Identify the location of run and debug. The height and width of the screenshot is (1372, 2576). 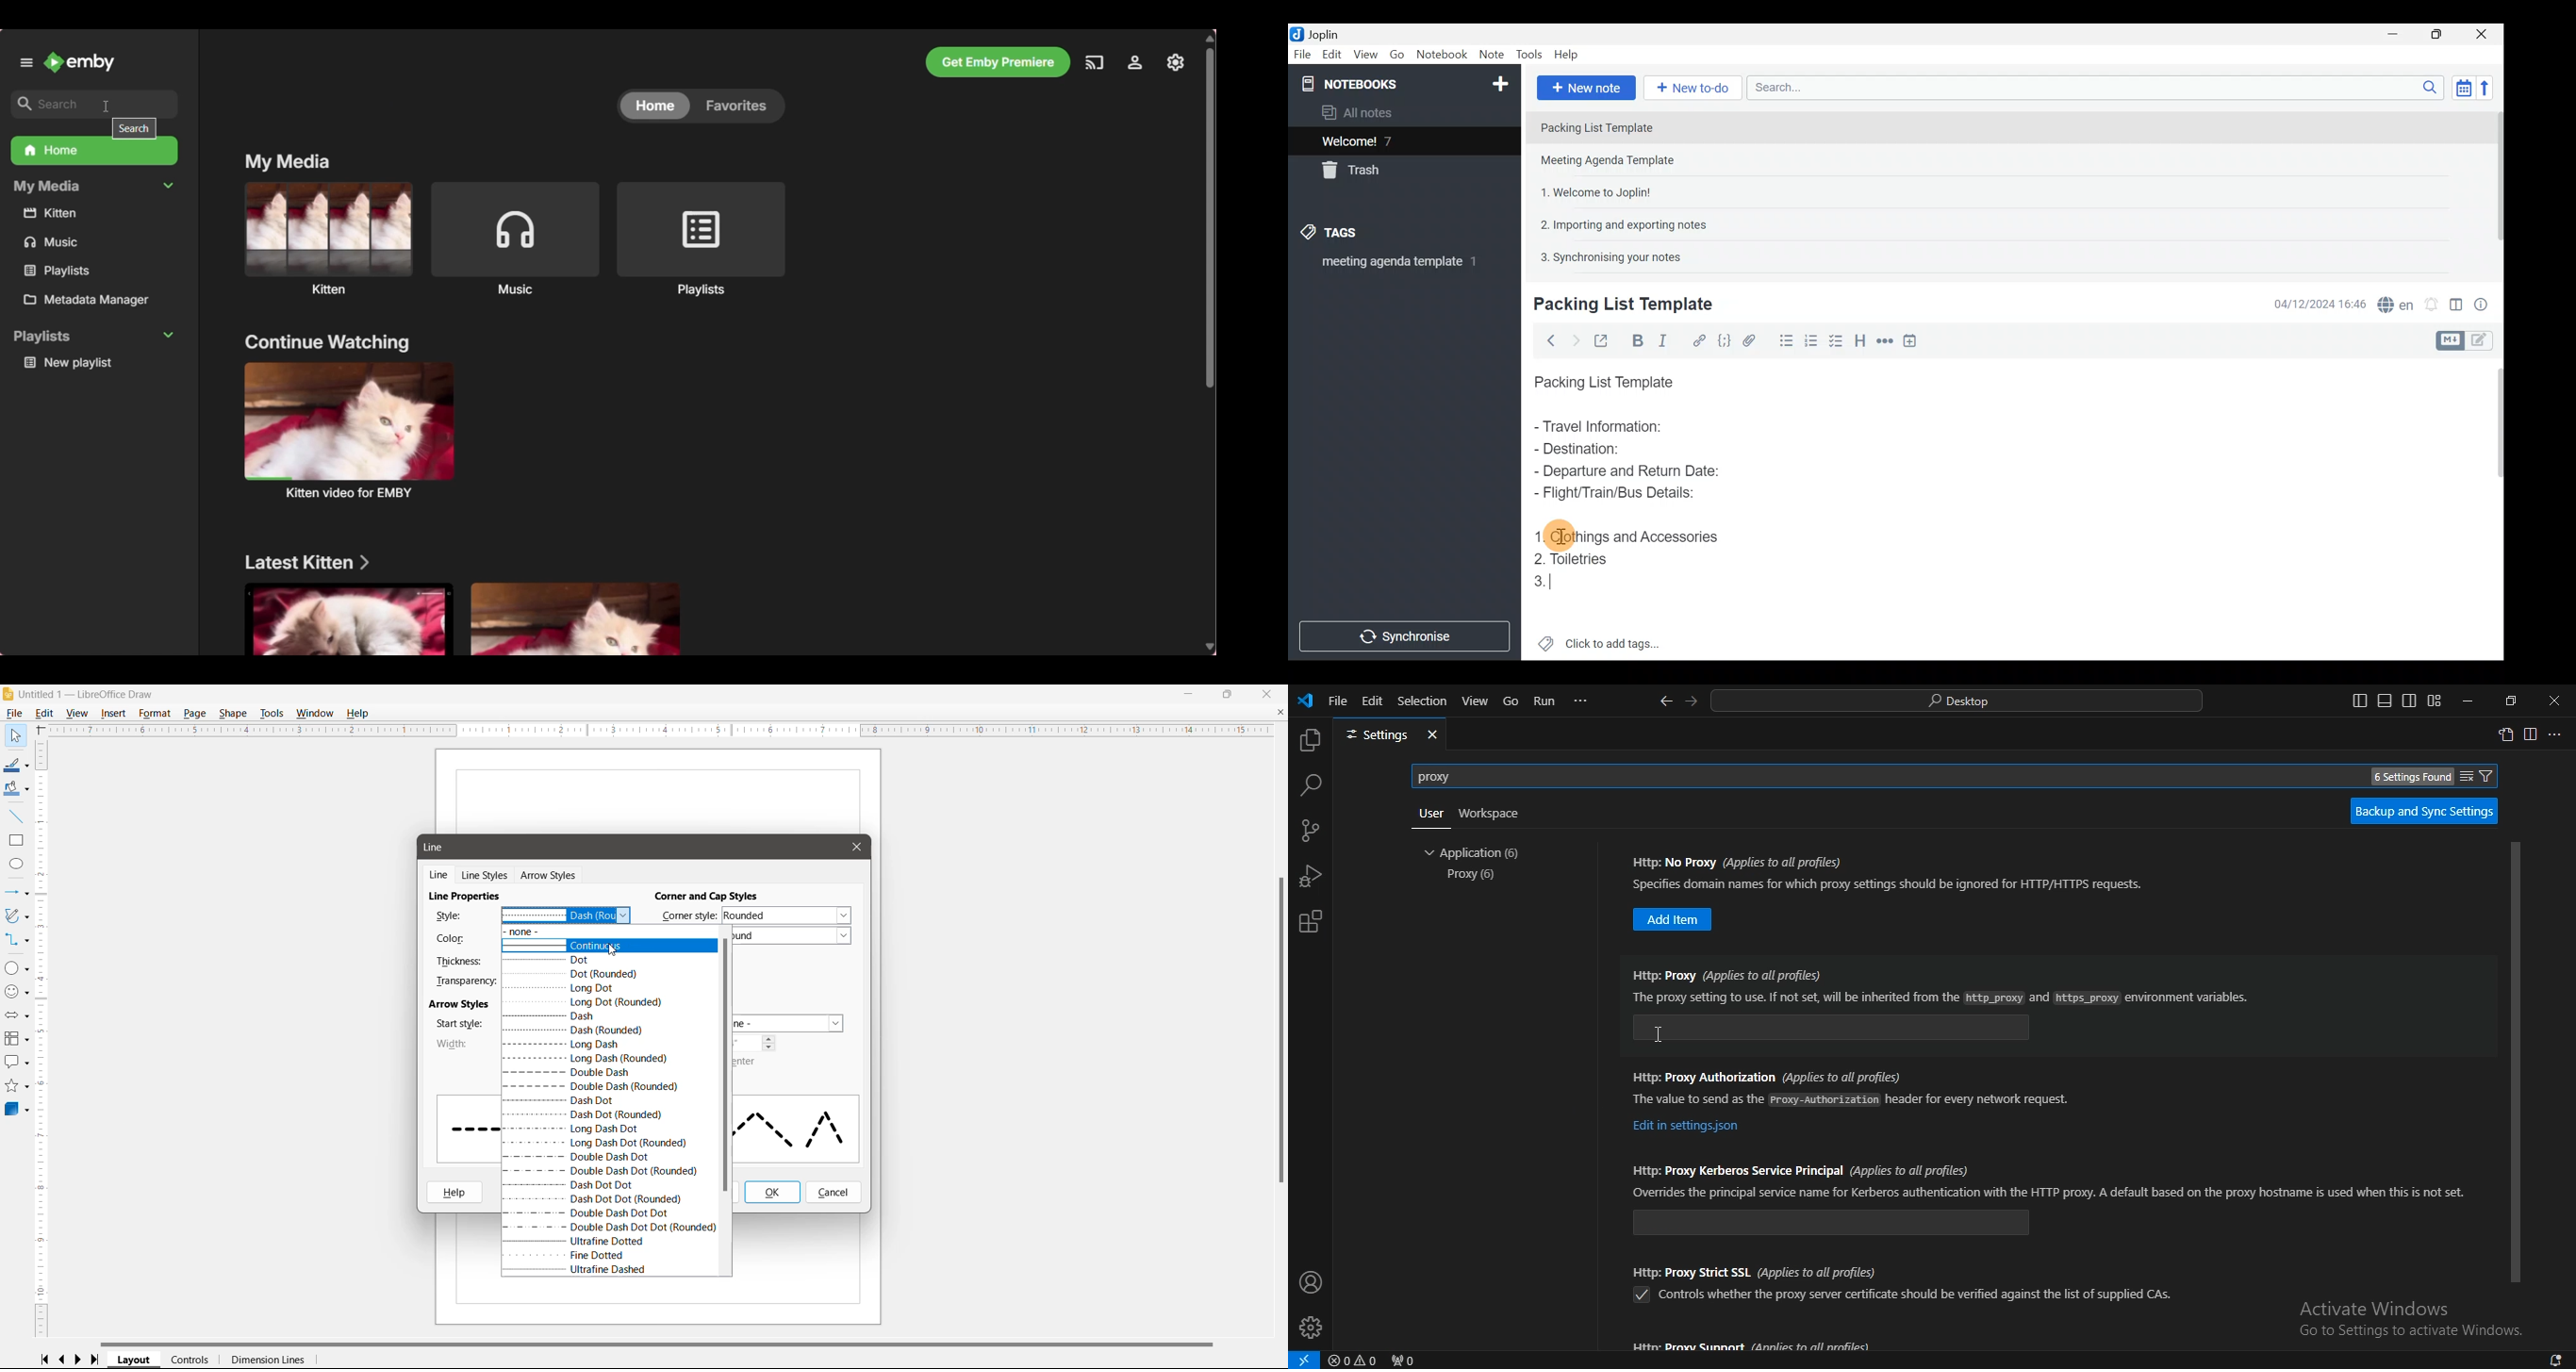
(1309, 875).